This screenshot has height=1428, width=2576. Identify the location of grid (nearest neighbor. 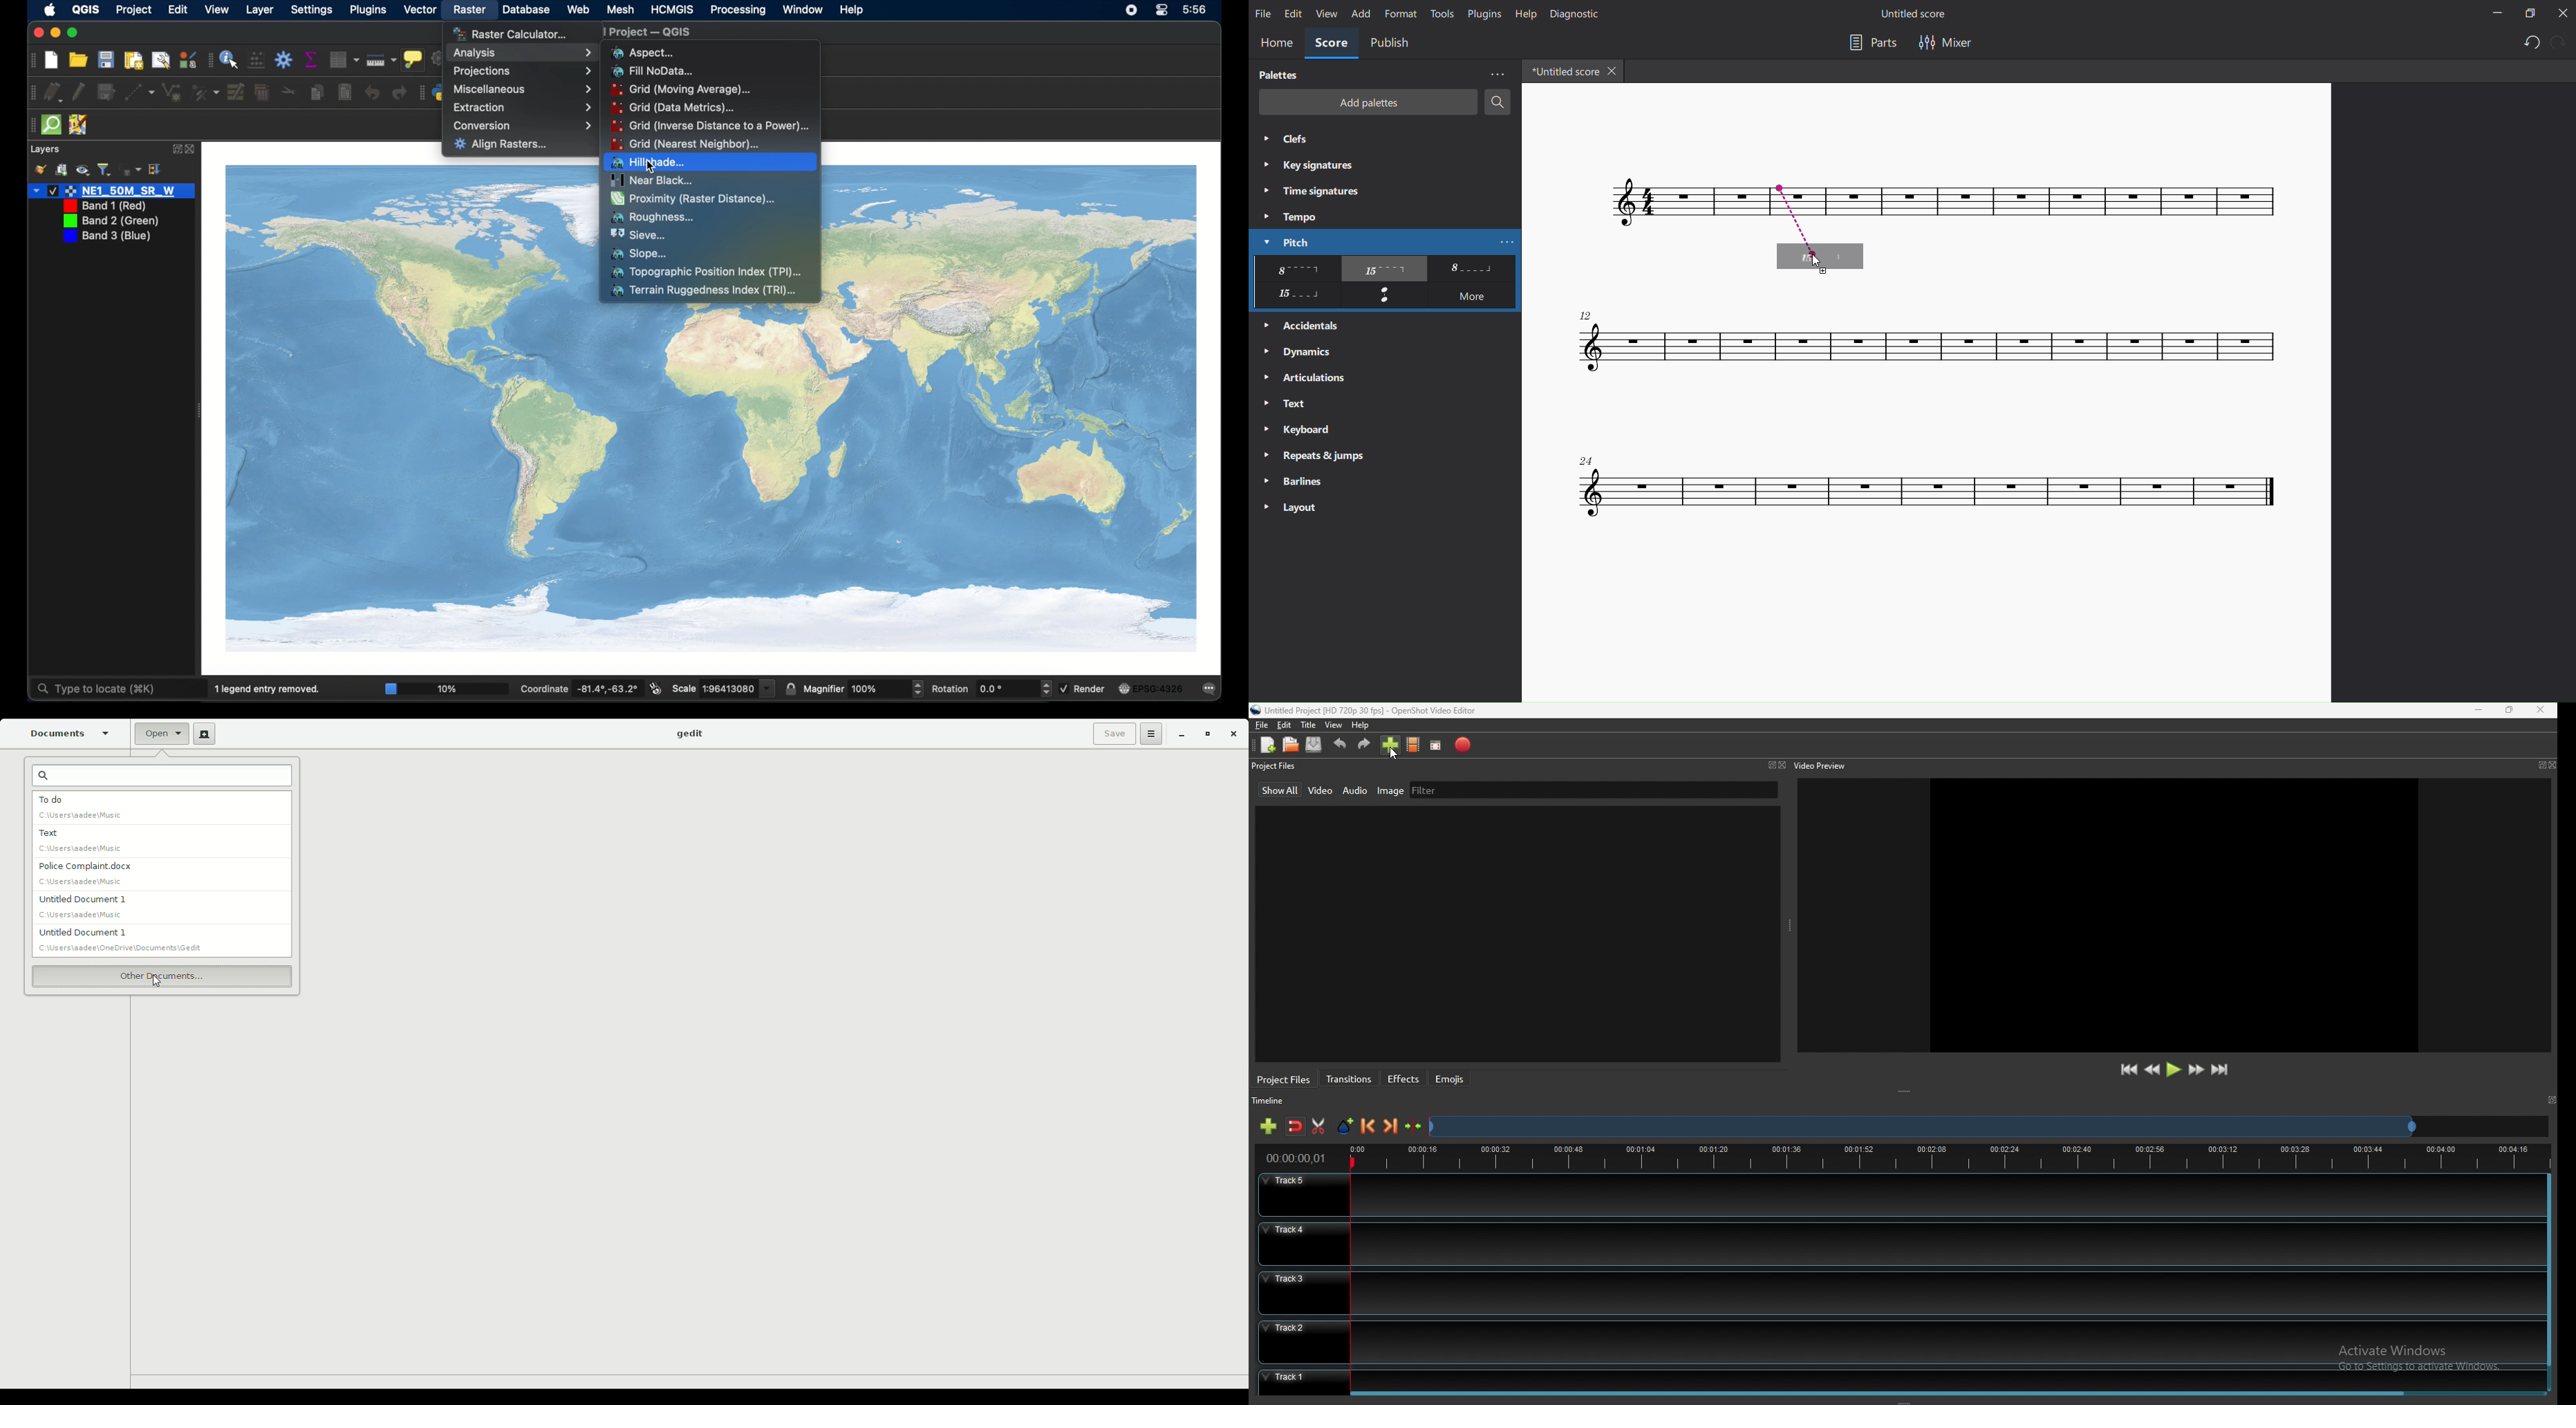
(686, 144).